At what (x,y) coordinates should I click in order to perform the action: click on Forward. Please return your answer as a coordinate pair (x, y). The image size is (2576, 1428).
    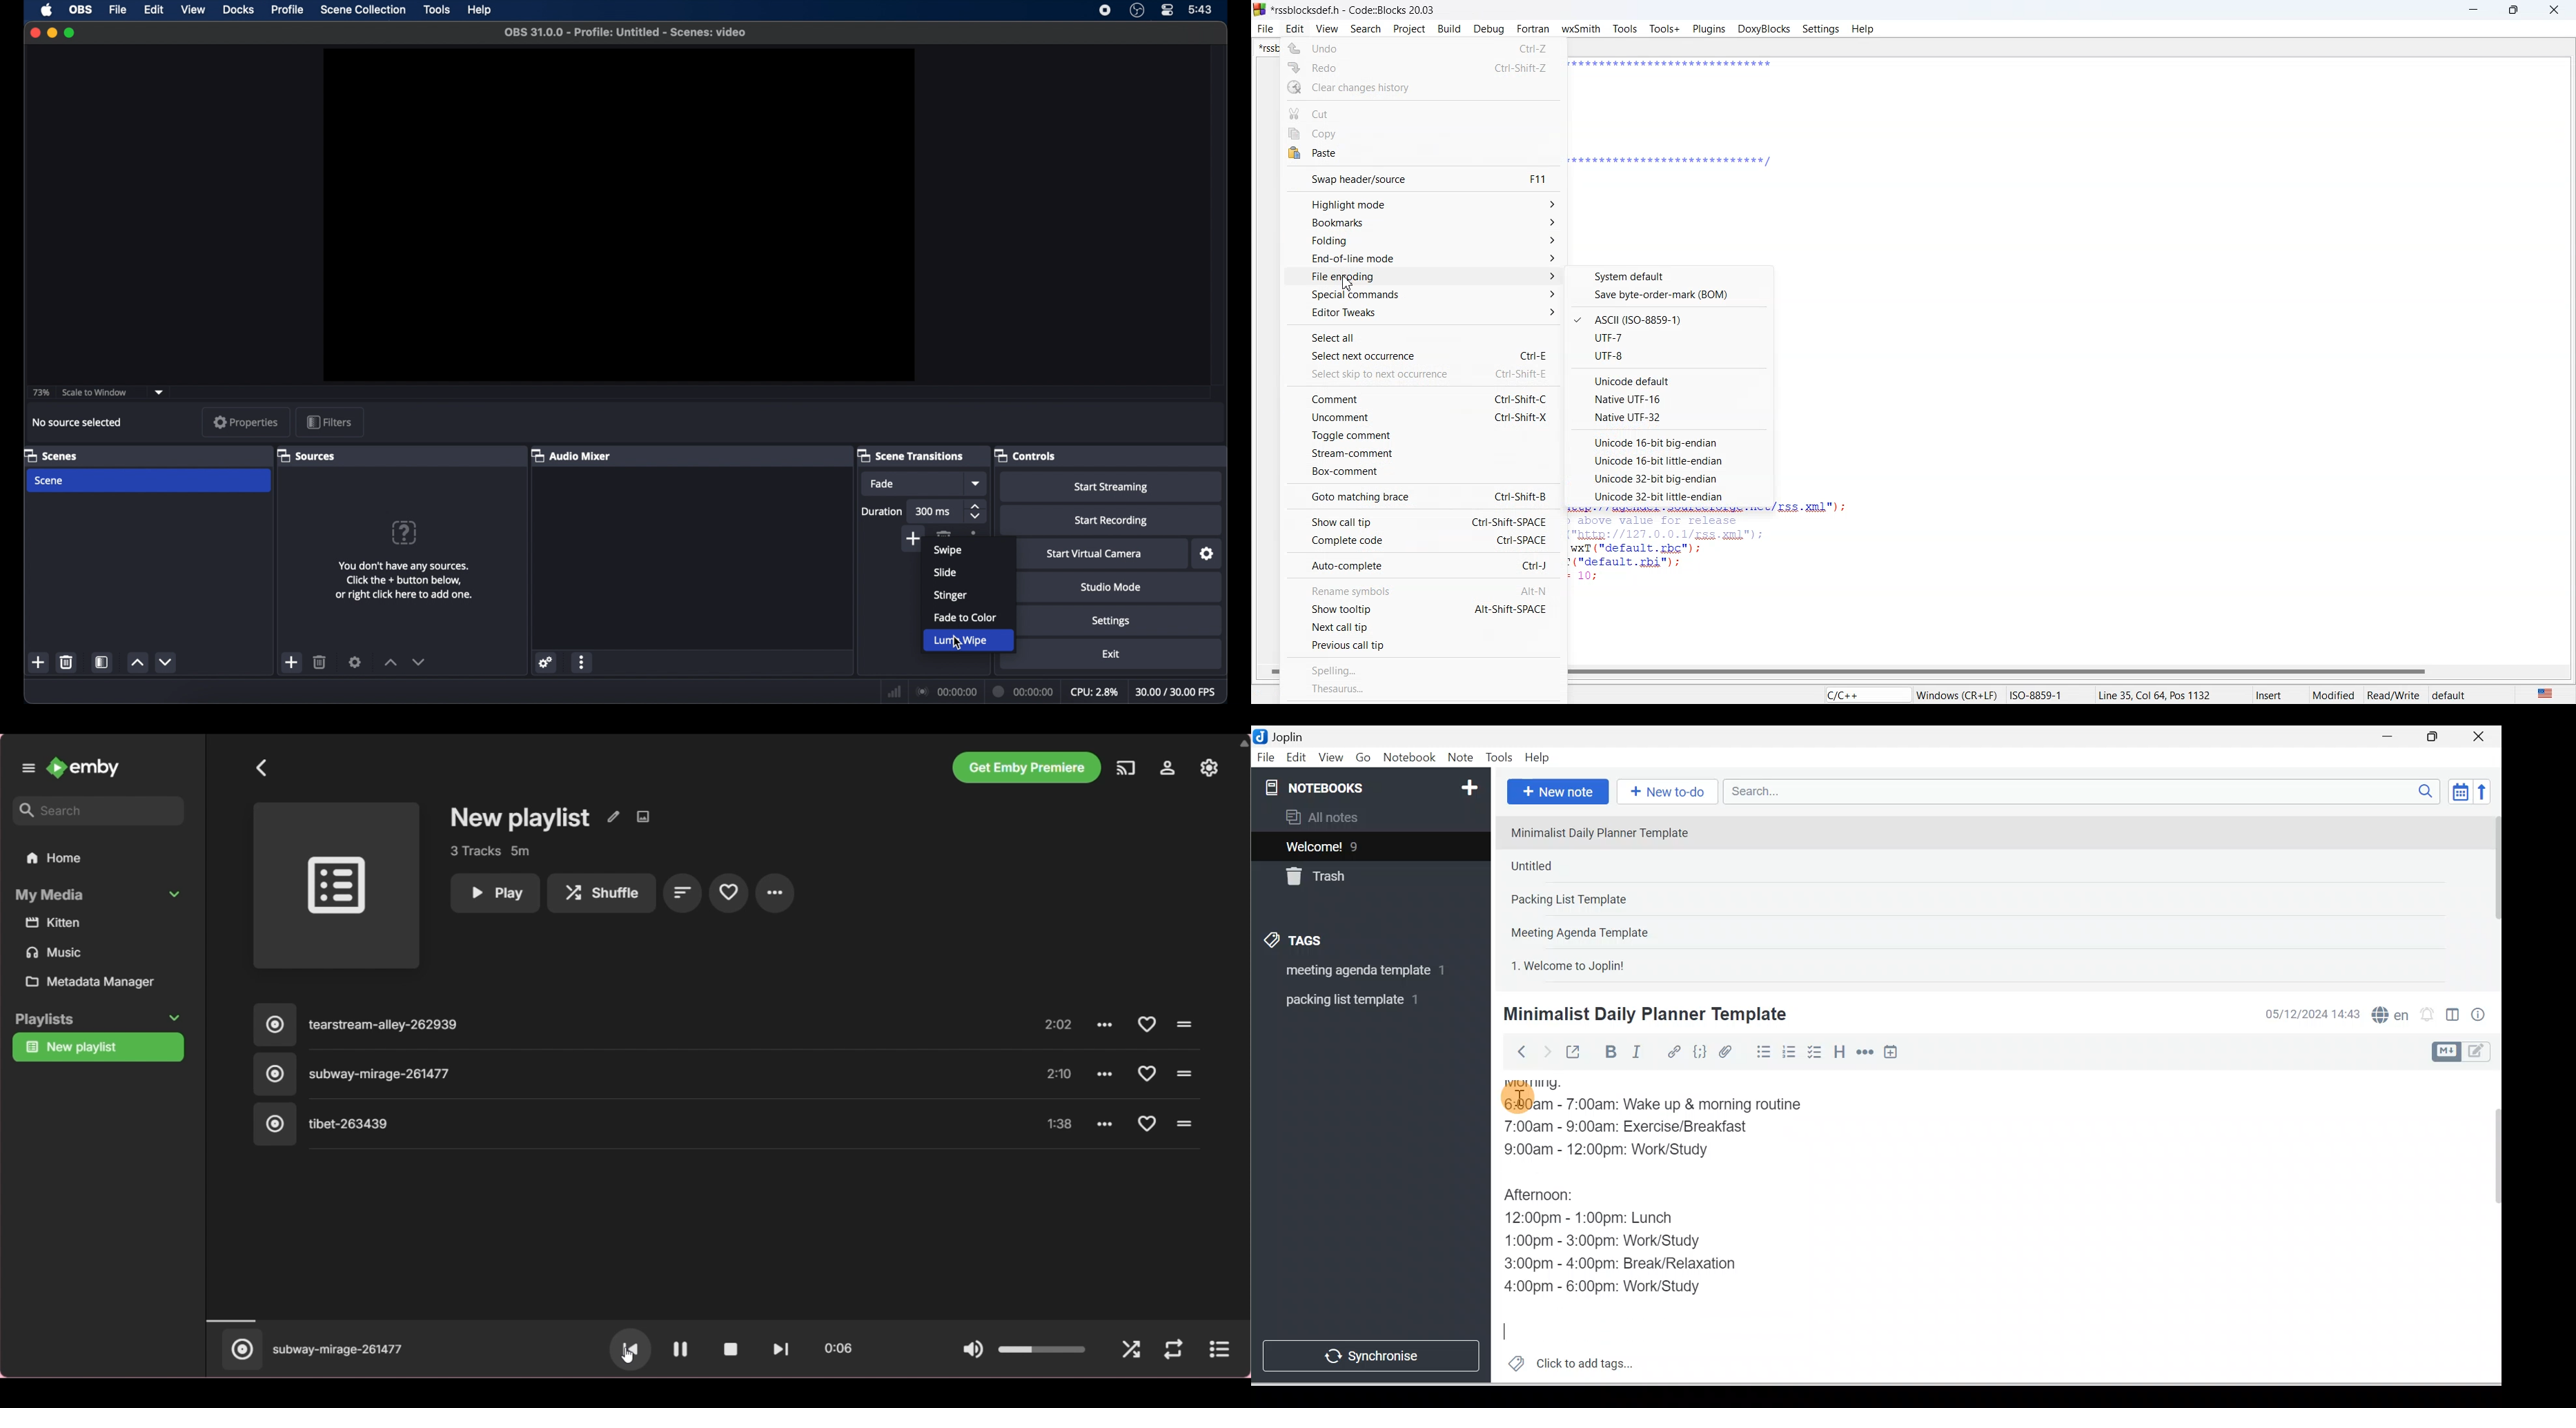
    Looking at the image, I should click on (1546, 1051).